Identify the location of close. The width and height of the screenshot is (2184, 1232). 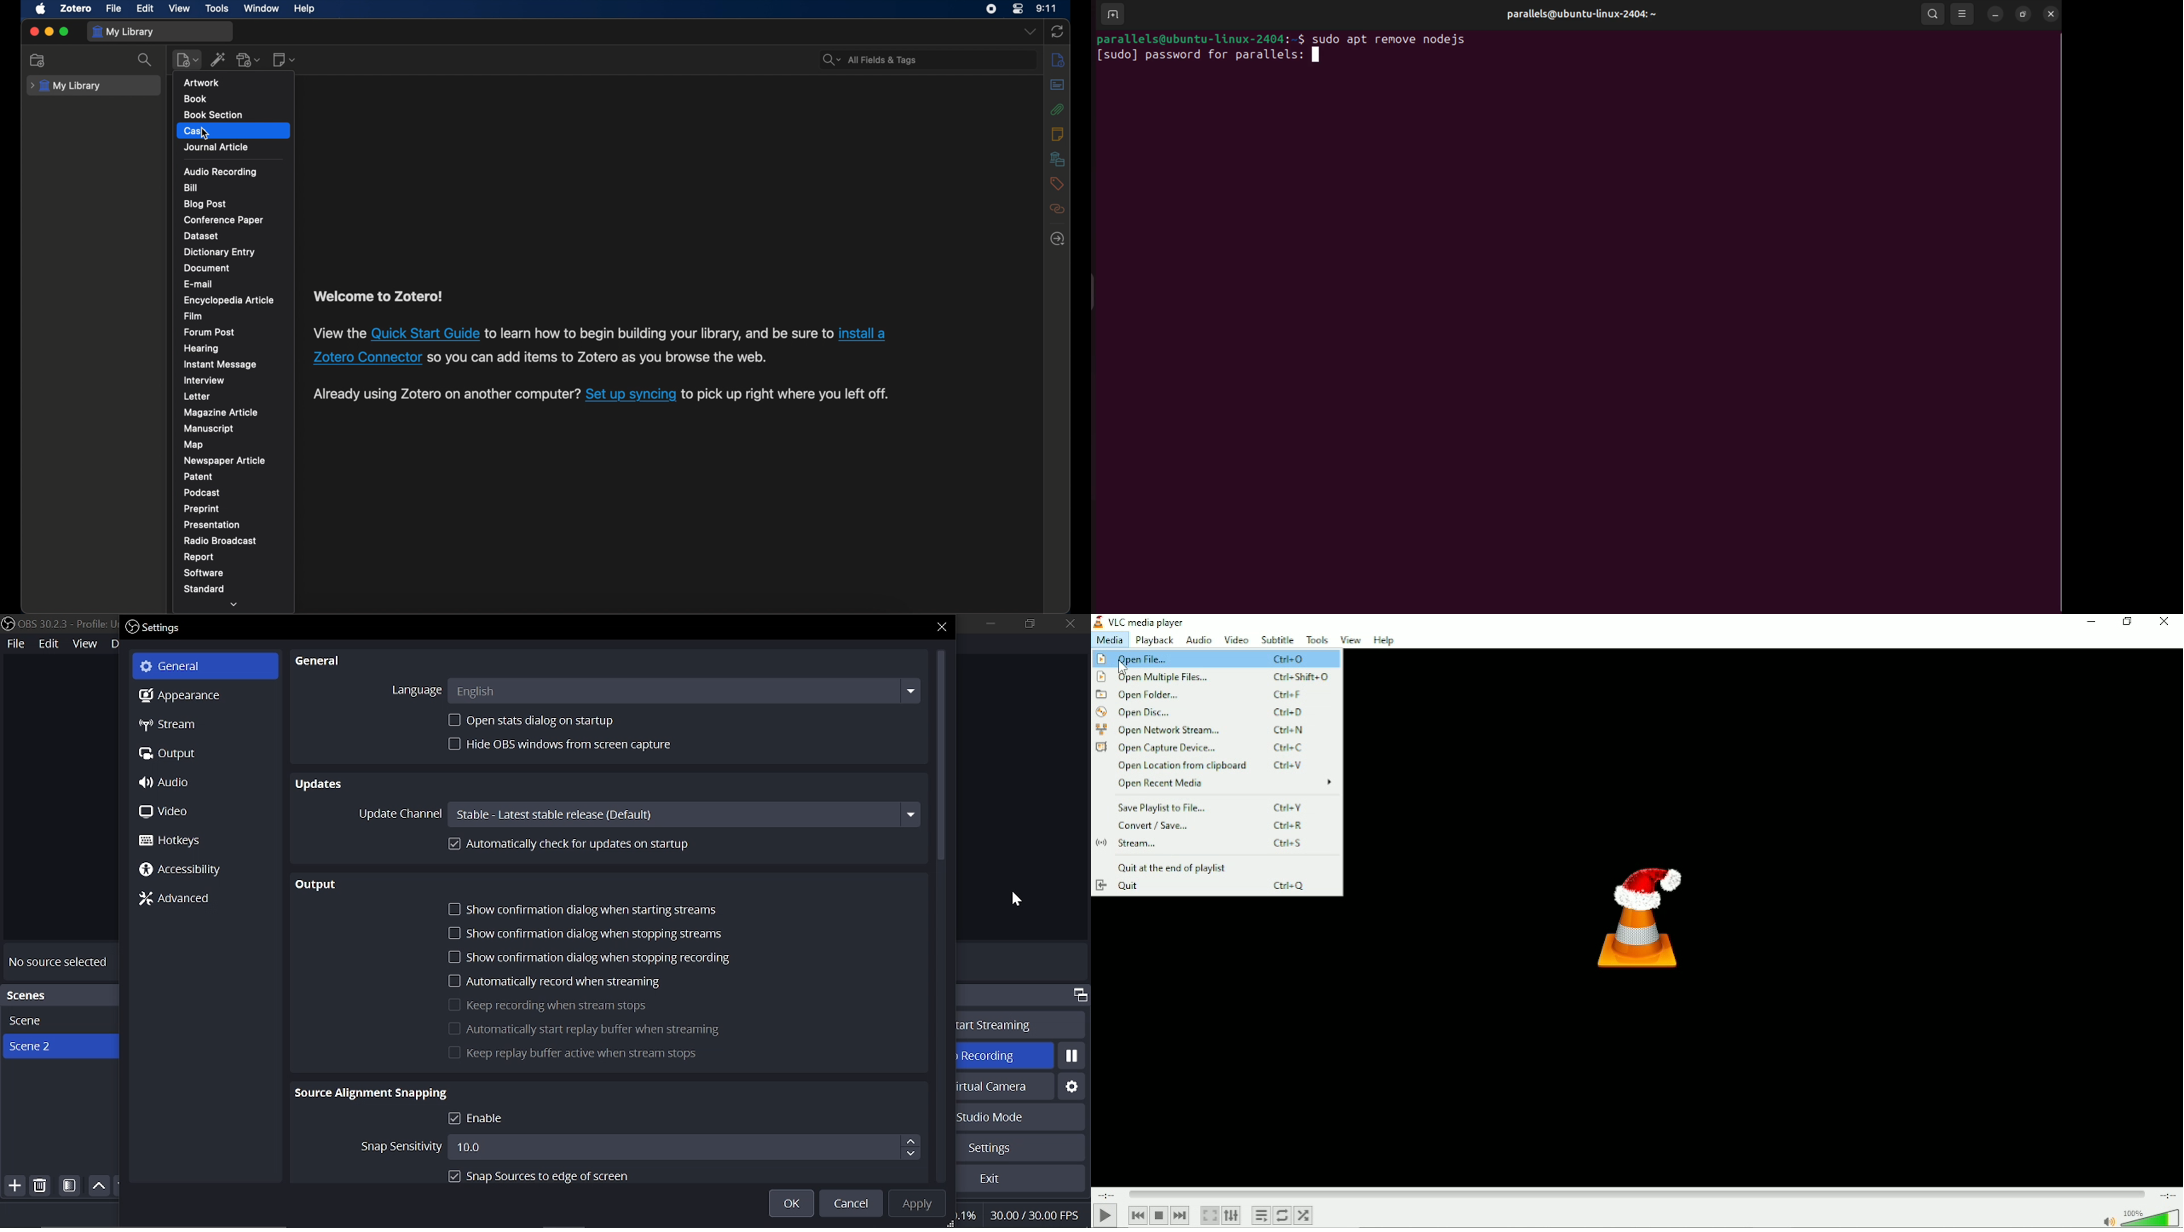
(34, 31).